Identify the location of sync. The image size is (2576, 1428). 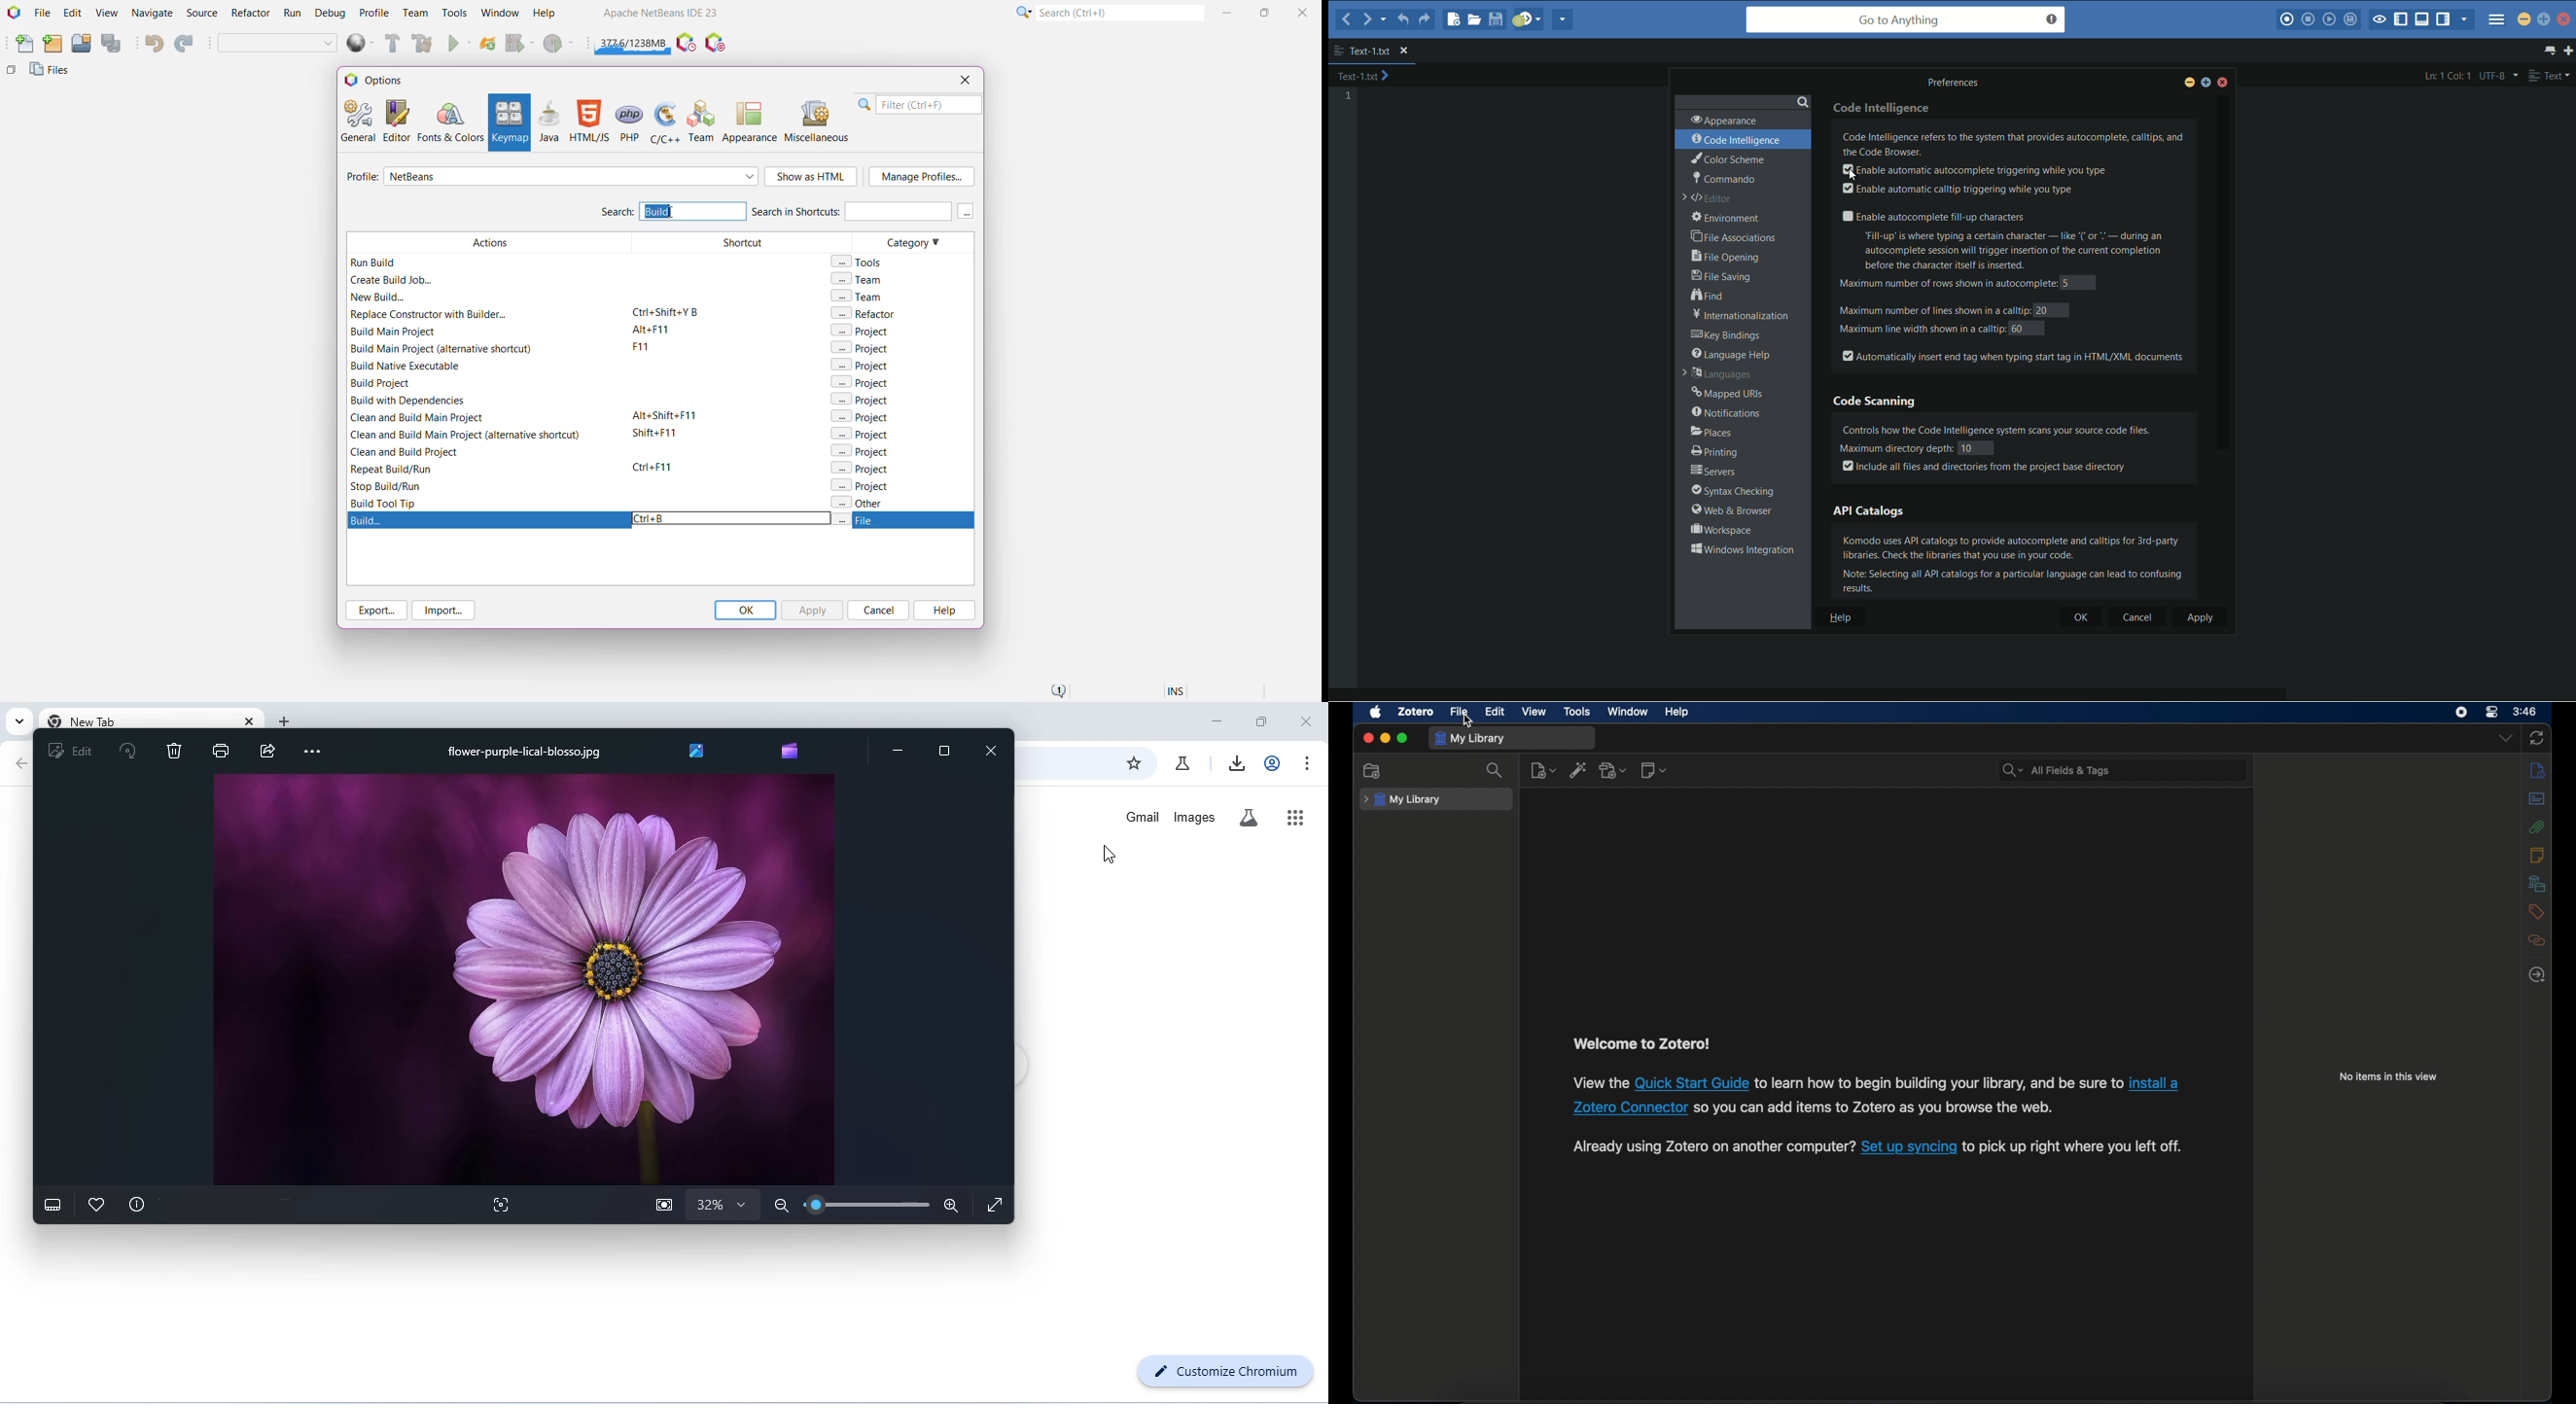
(2536, 739).